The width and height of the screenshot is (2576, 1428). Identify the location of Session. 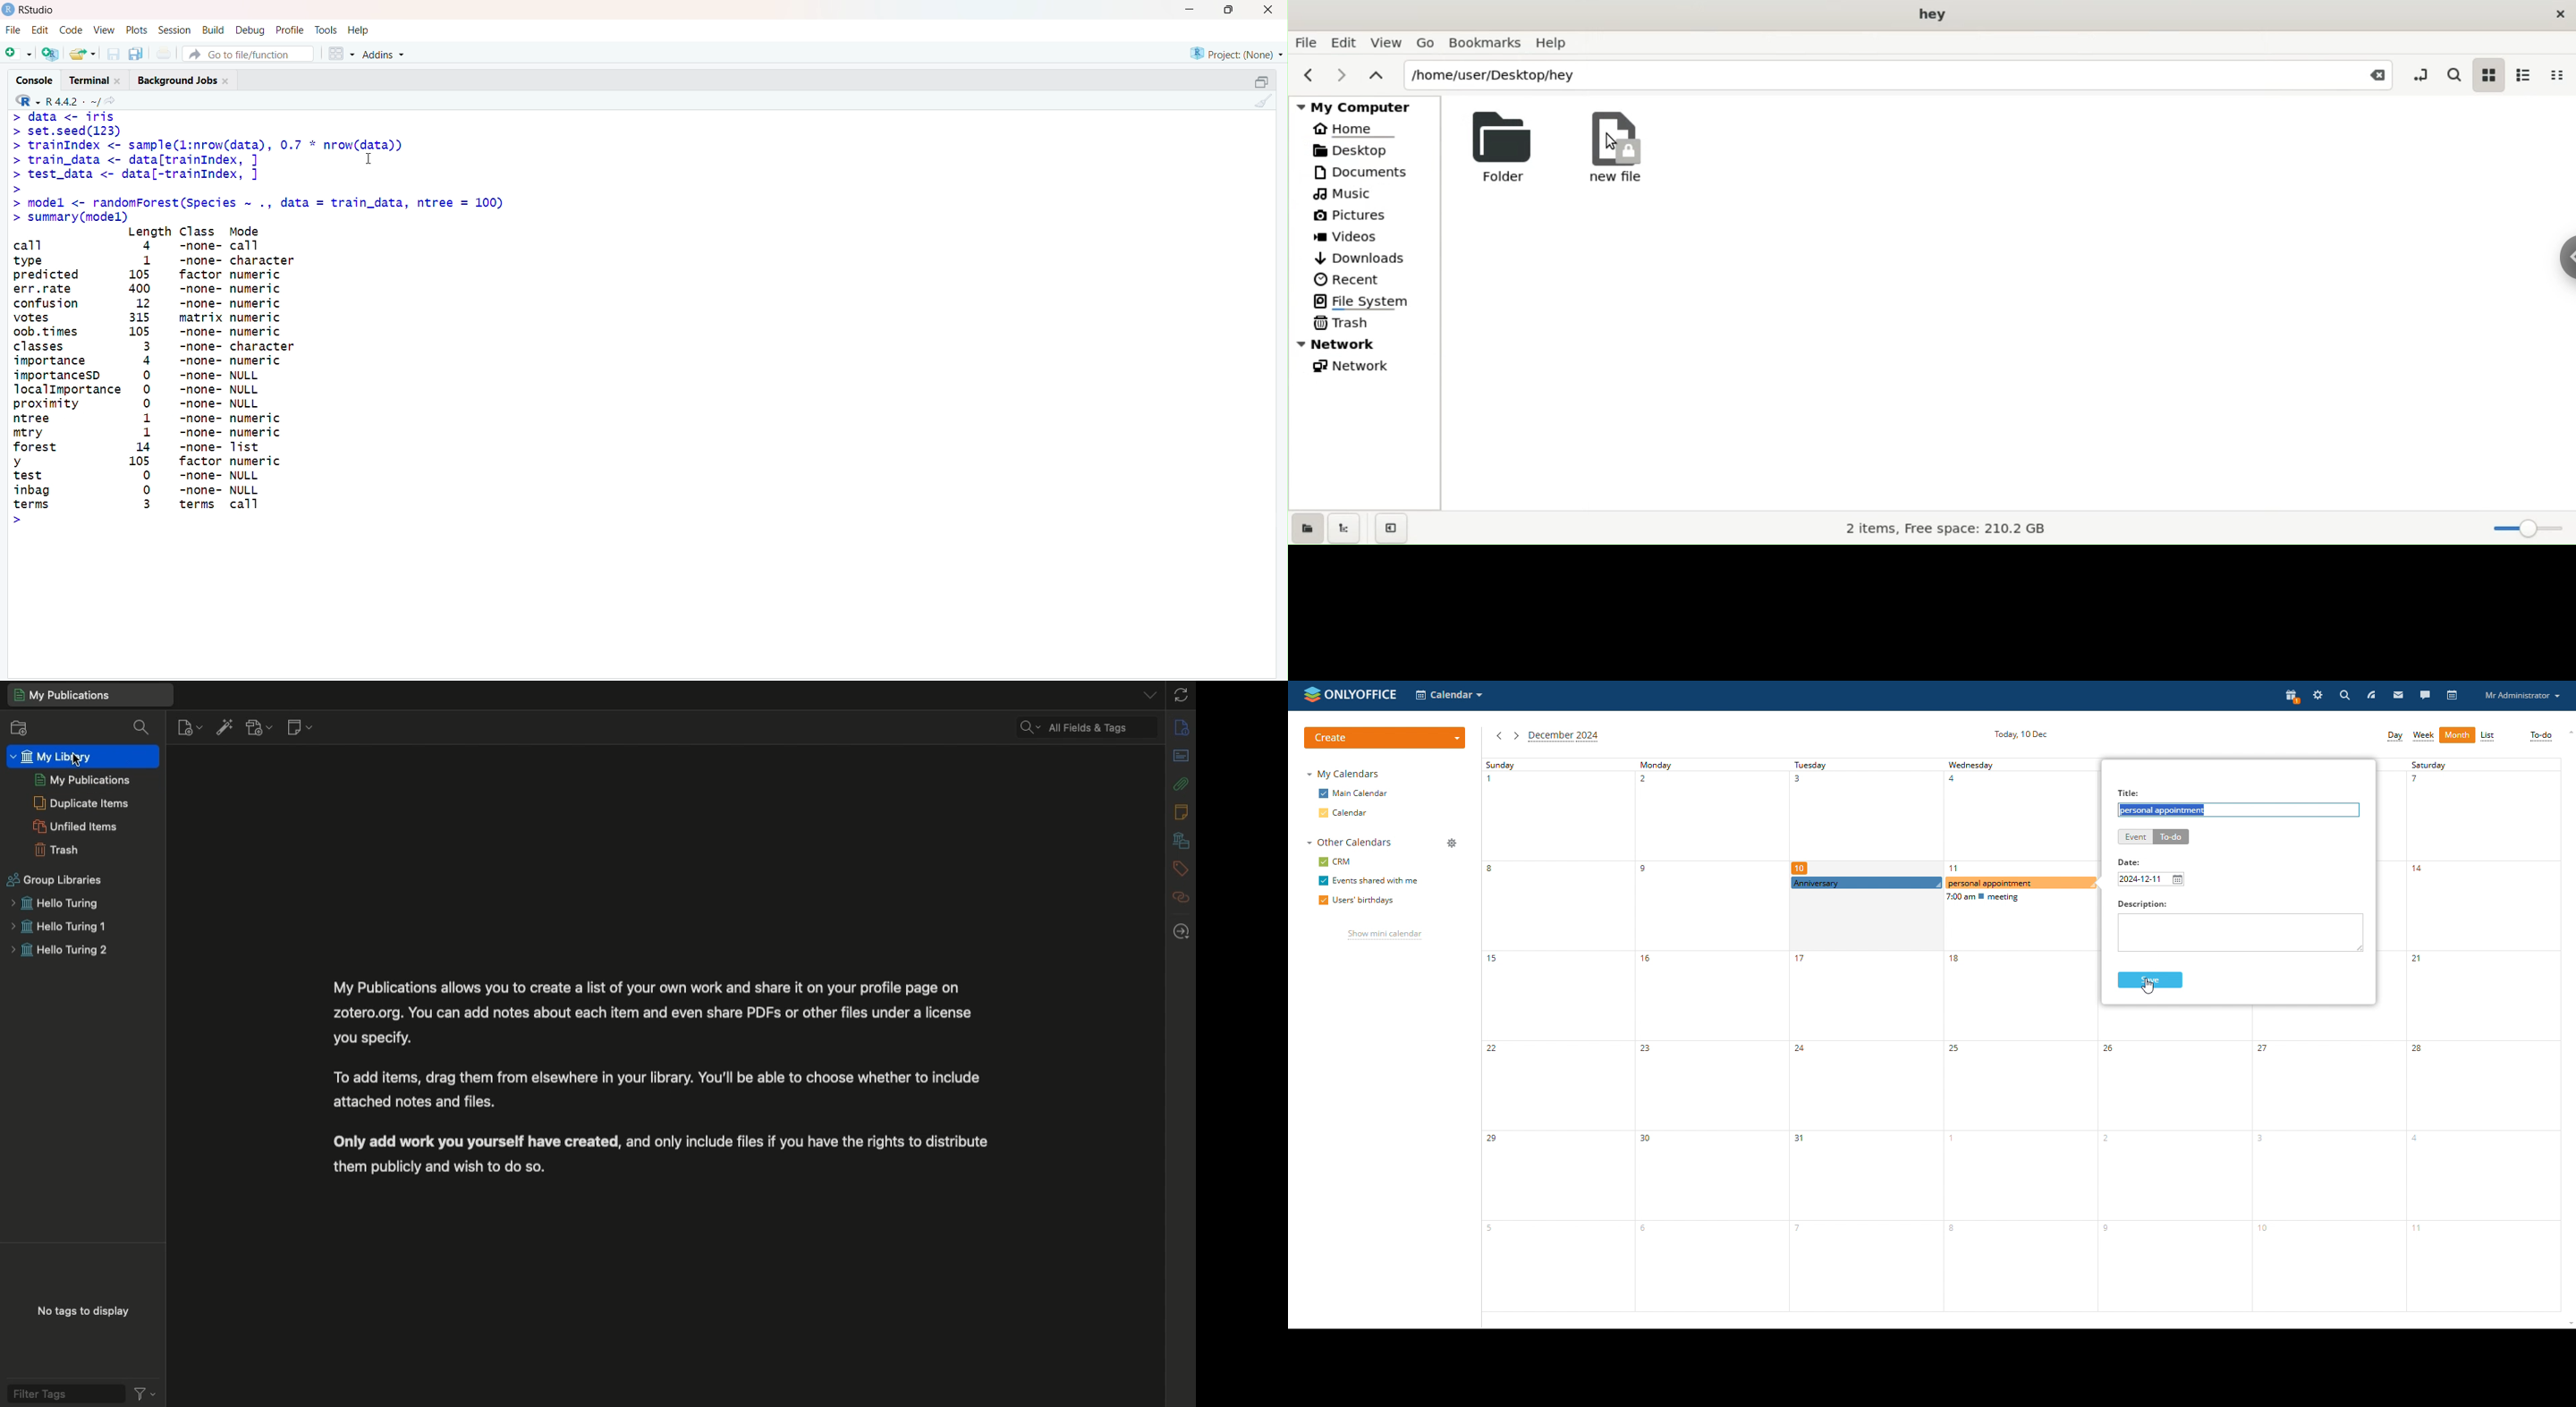
(175, 31).